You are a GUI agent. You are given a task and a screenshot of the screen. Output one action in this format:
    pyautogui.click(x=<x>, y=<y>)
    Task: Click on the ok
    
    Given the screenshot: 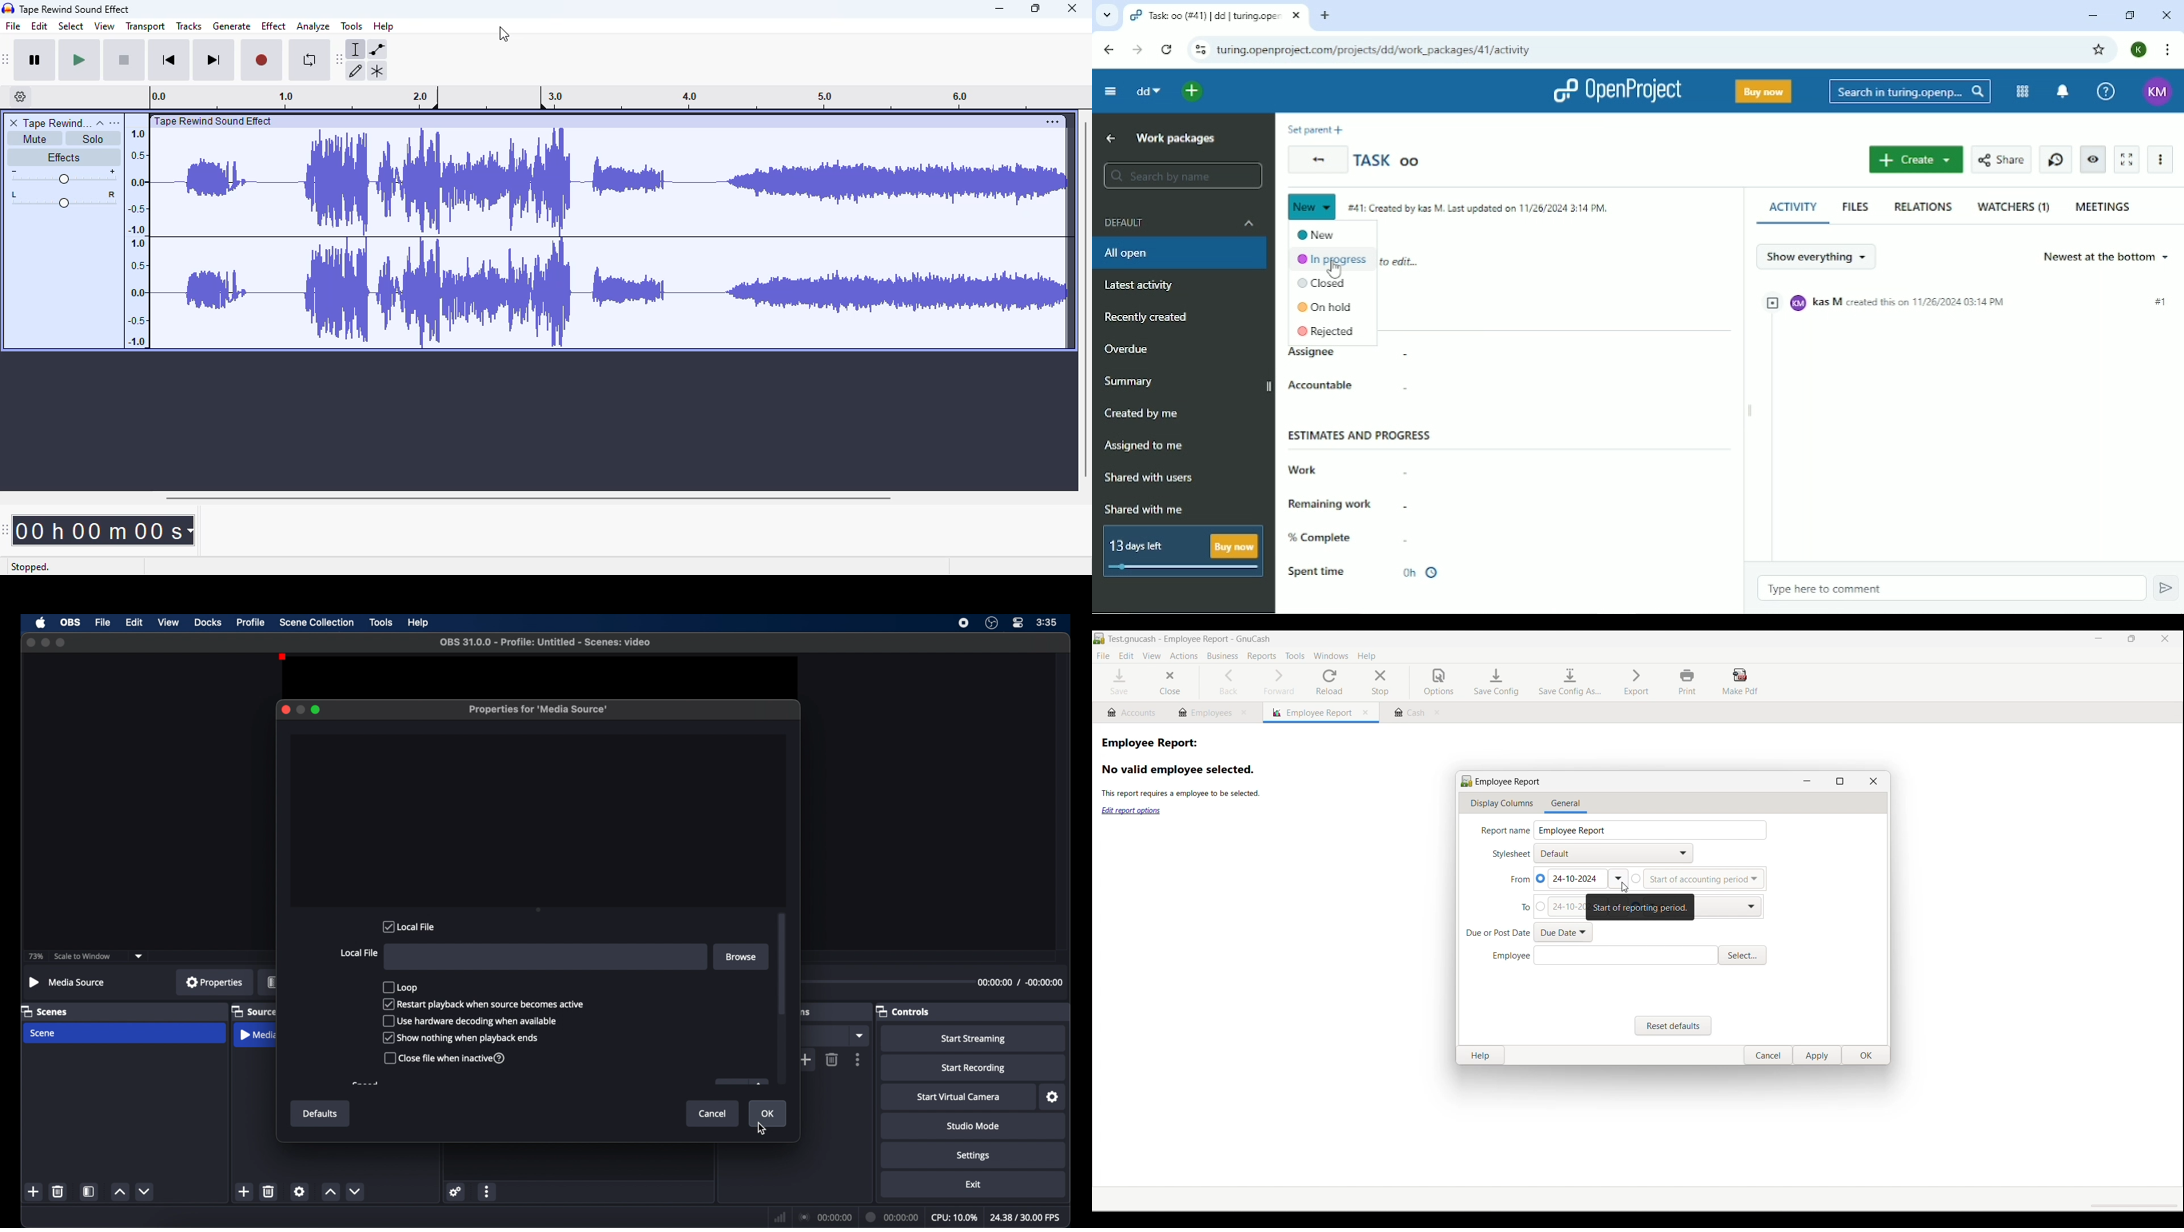 What is the action you would take?
    pyautogui.click(x=769, y=1114)
    